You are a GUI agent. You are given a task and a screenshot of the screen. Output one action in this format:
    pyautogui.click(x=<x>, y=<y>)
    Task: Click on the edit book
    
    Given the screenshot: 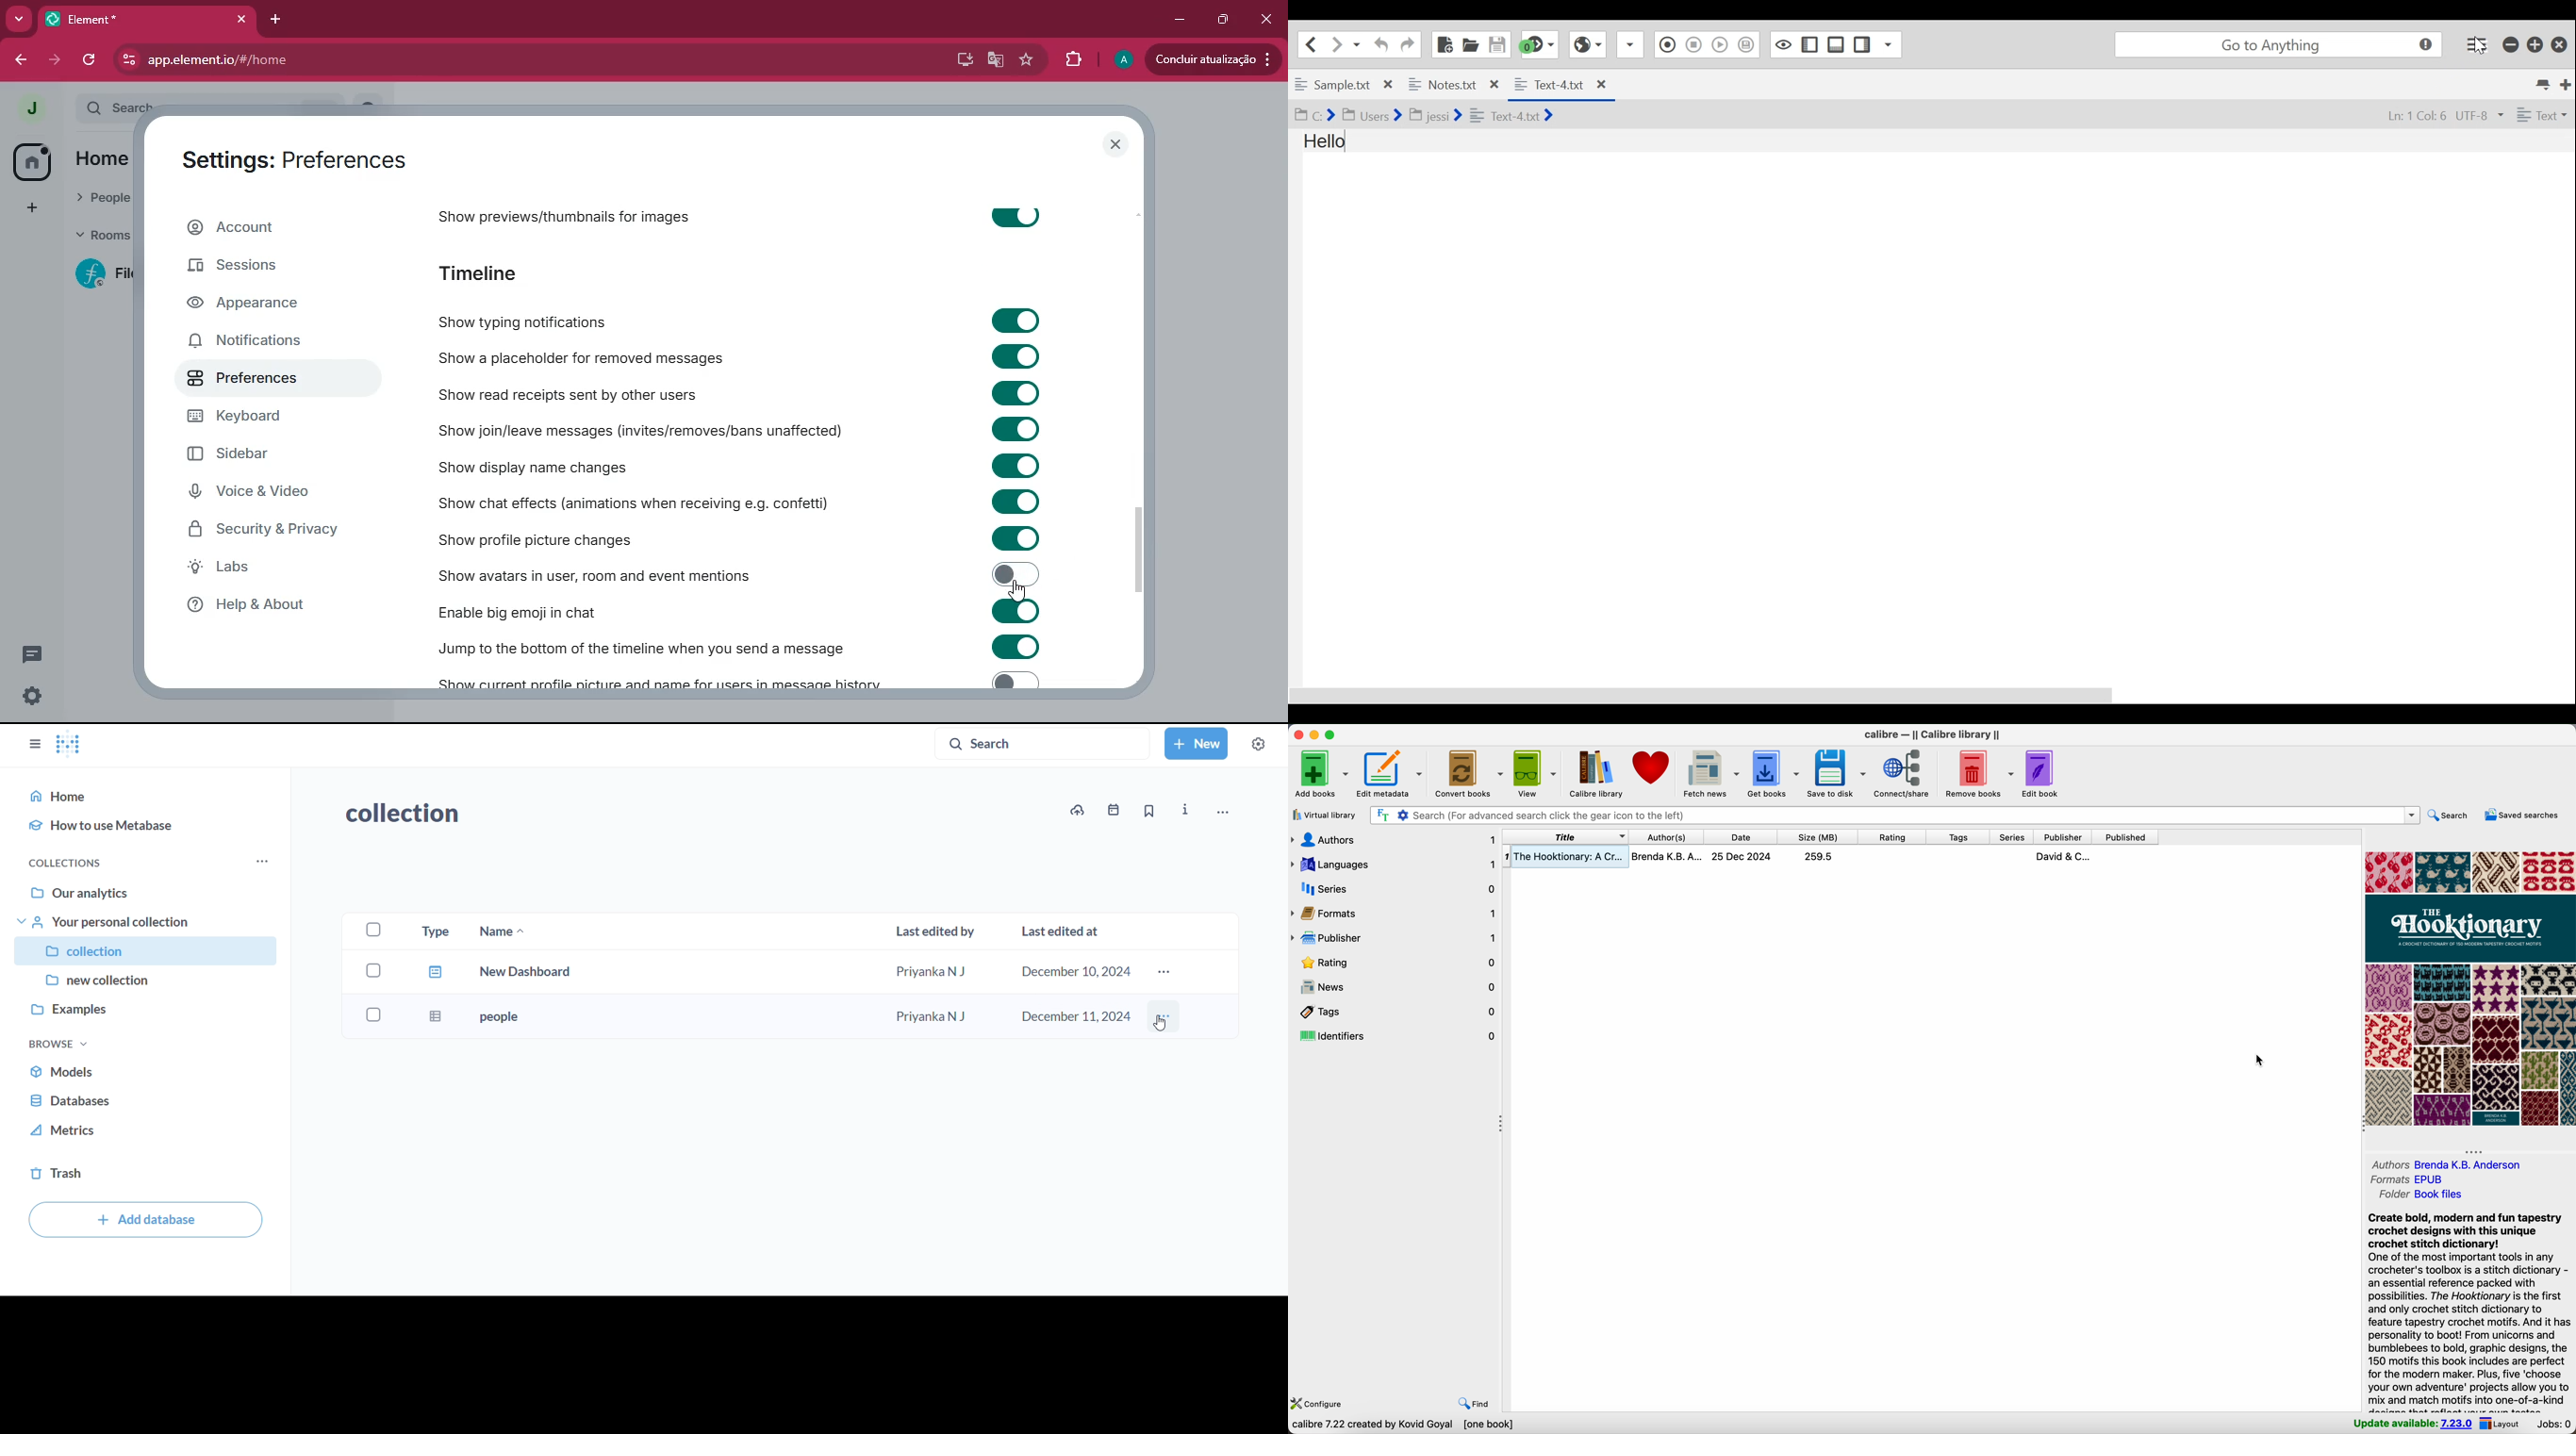 What is the action you would take?
    pyautogui.click(x=2039, y=774)
    